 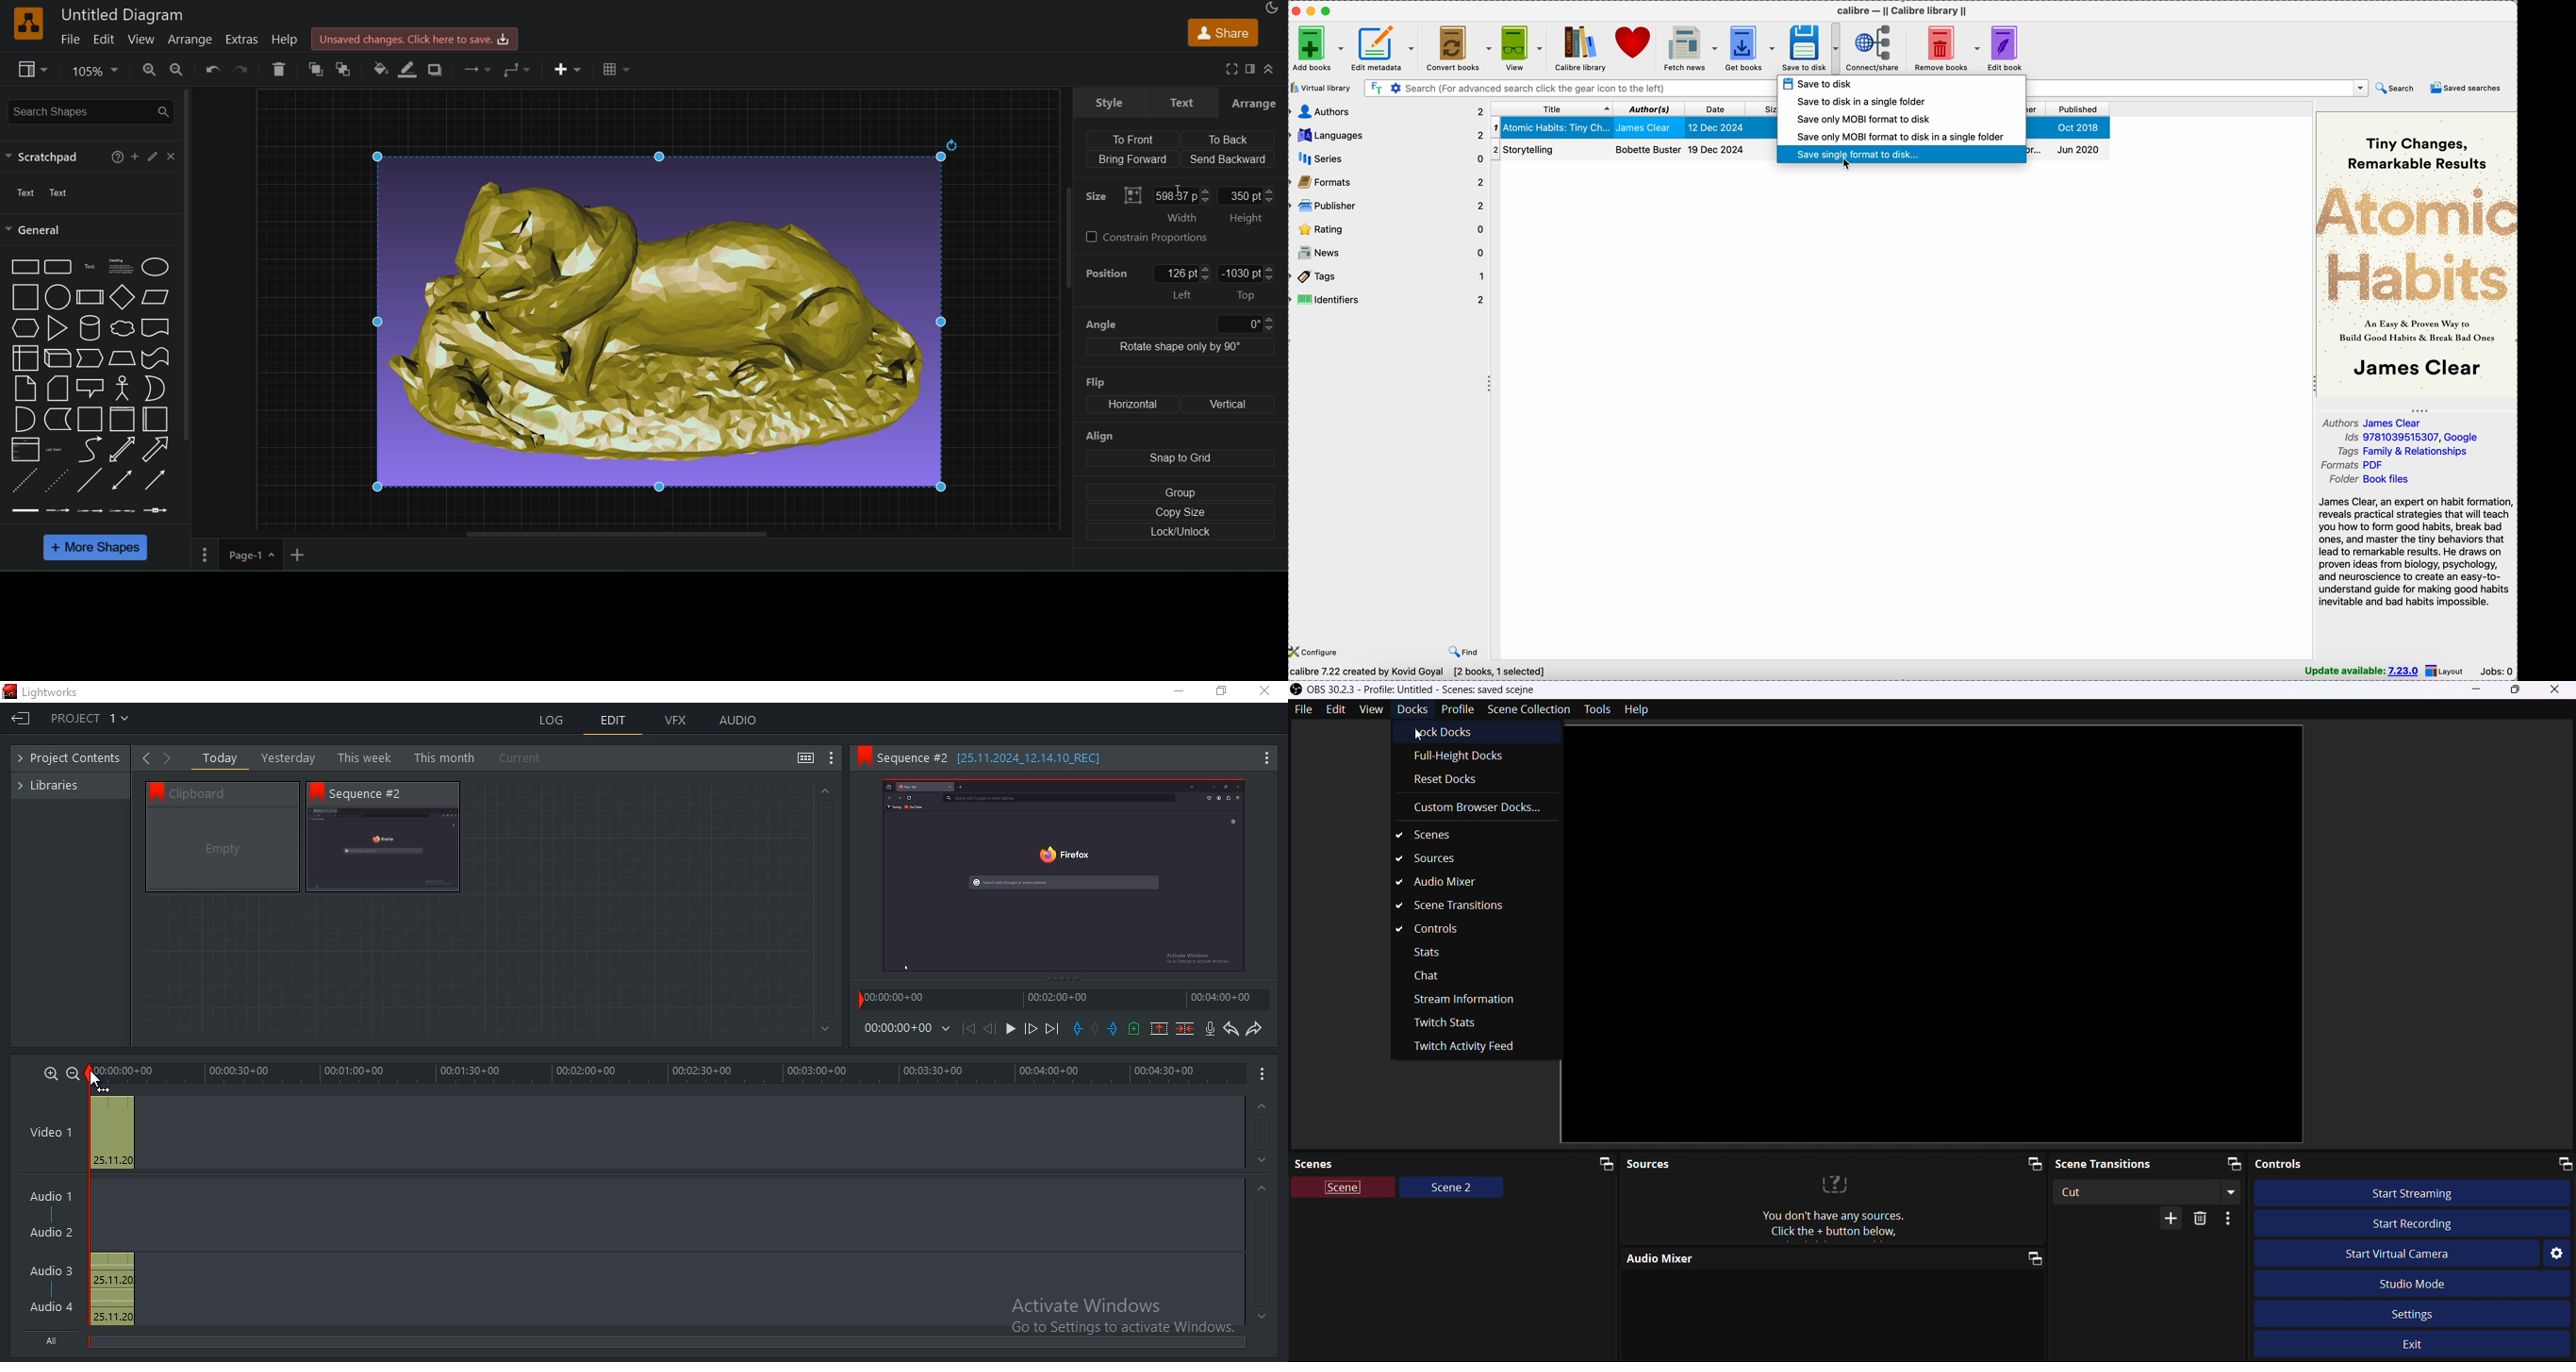 I want to click on Audio Mixer, so click(x=1442, y=881).